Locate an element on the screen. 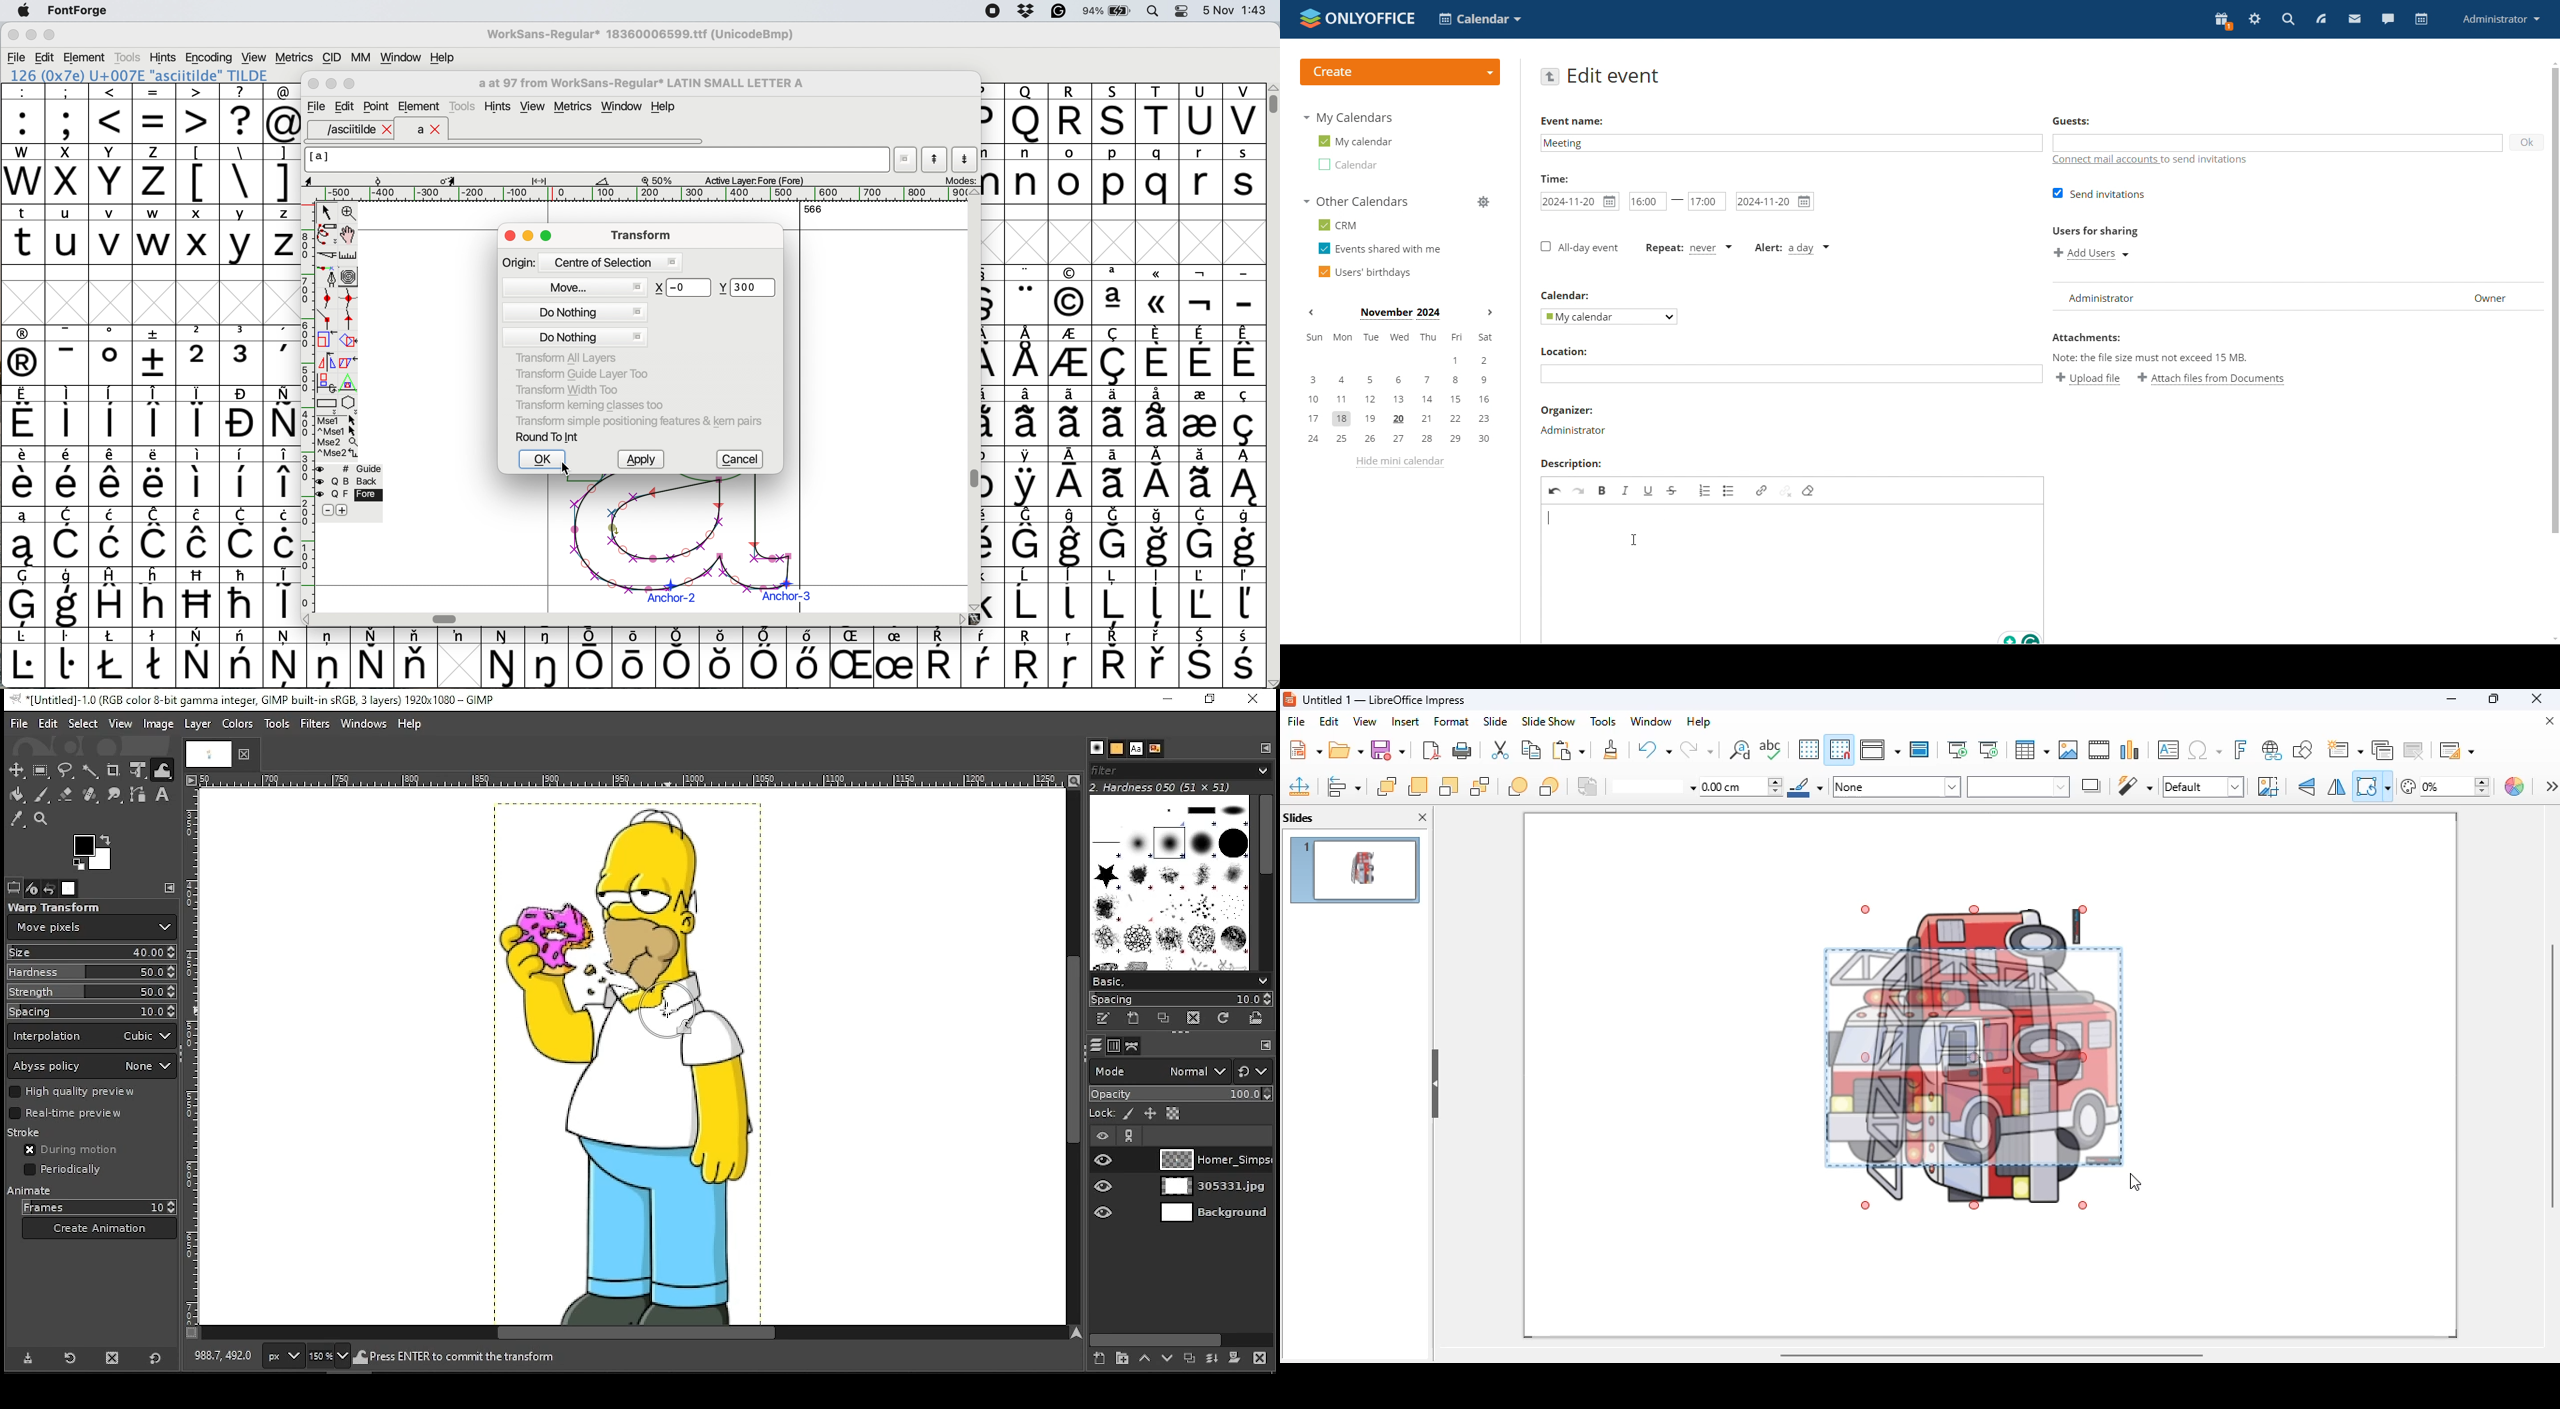 This screenshot has height=1428, width=2576. u is located at coordinates (68, 234).